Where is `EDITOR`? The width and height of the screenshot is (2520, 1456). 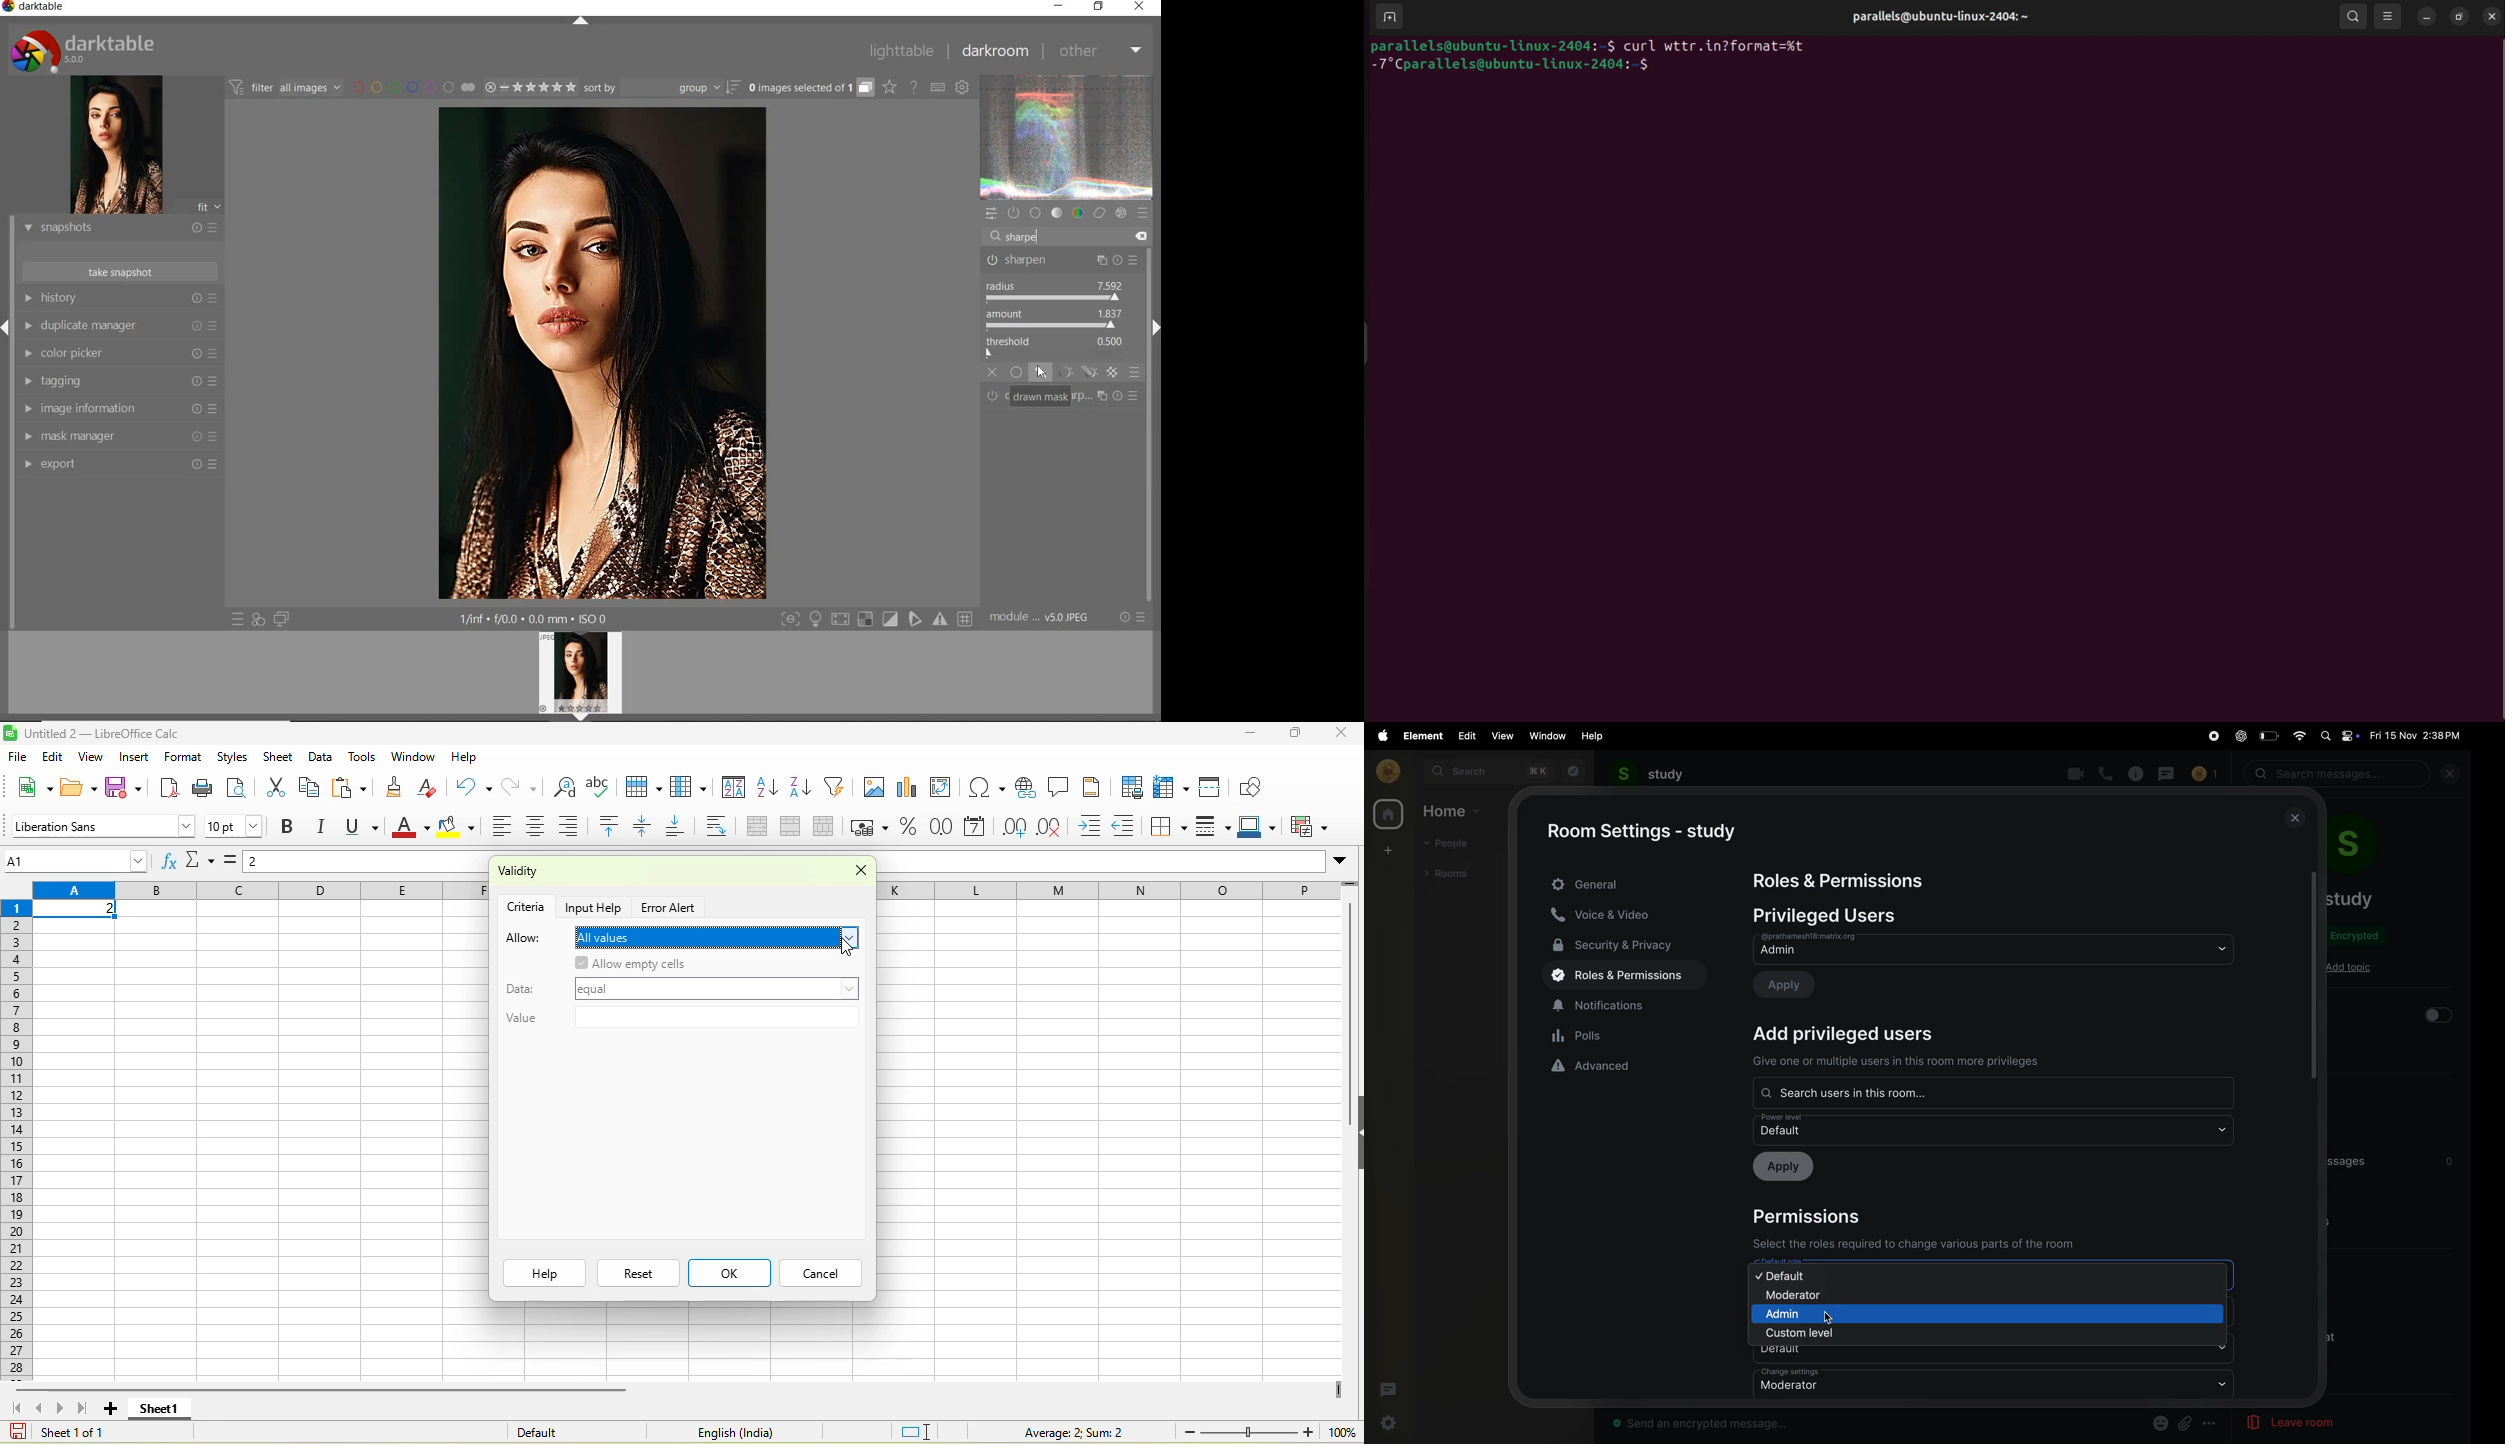
EDITOR is located at coordinates (1006, 239).